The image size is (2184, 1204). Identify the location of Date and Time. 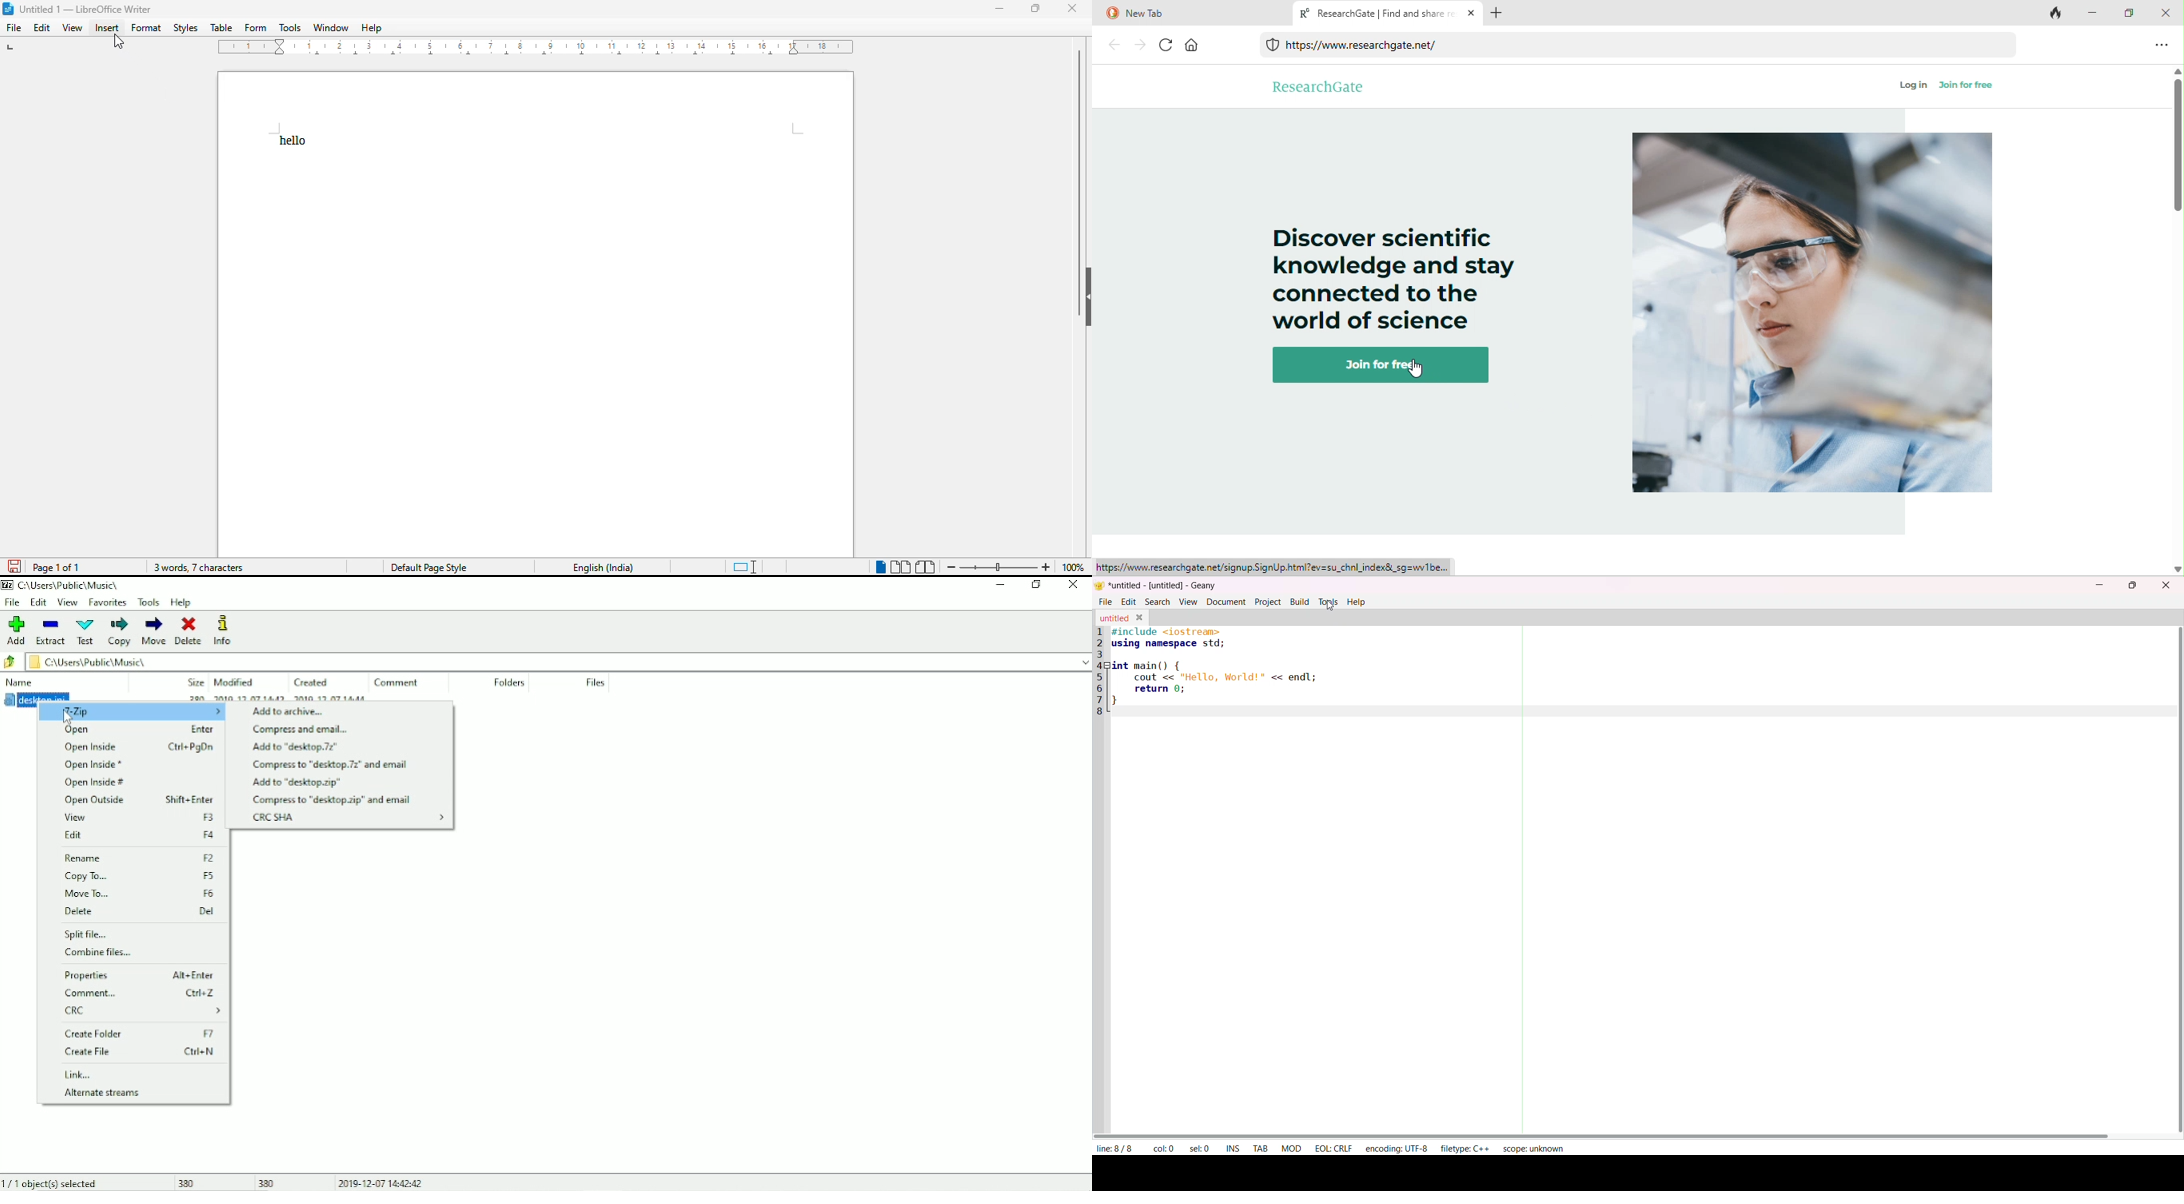
(380, 1181).